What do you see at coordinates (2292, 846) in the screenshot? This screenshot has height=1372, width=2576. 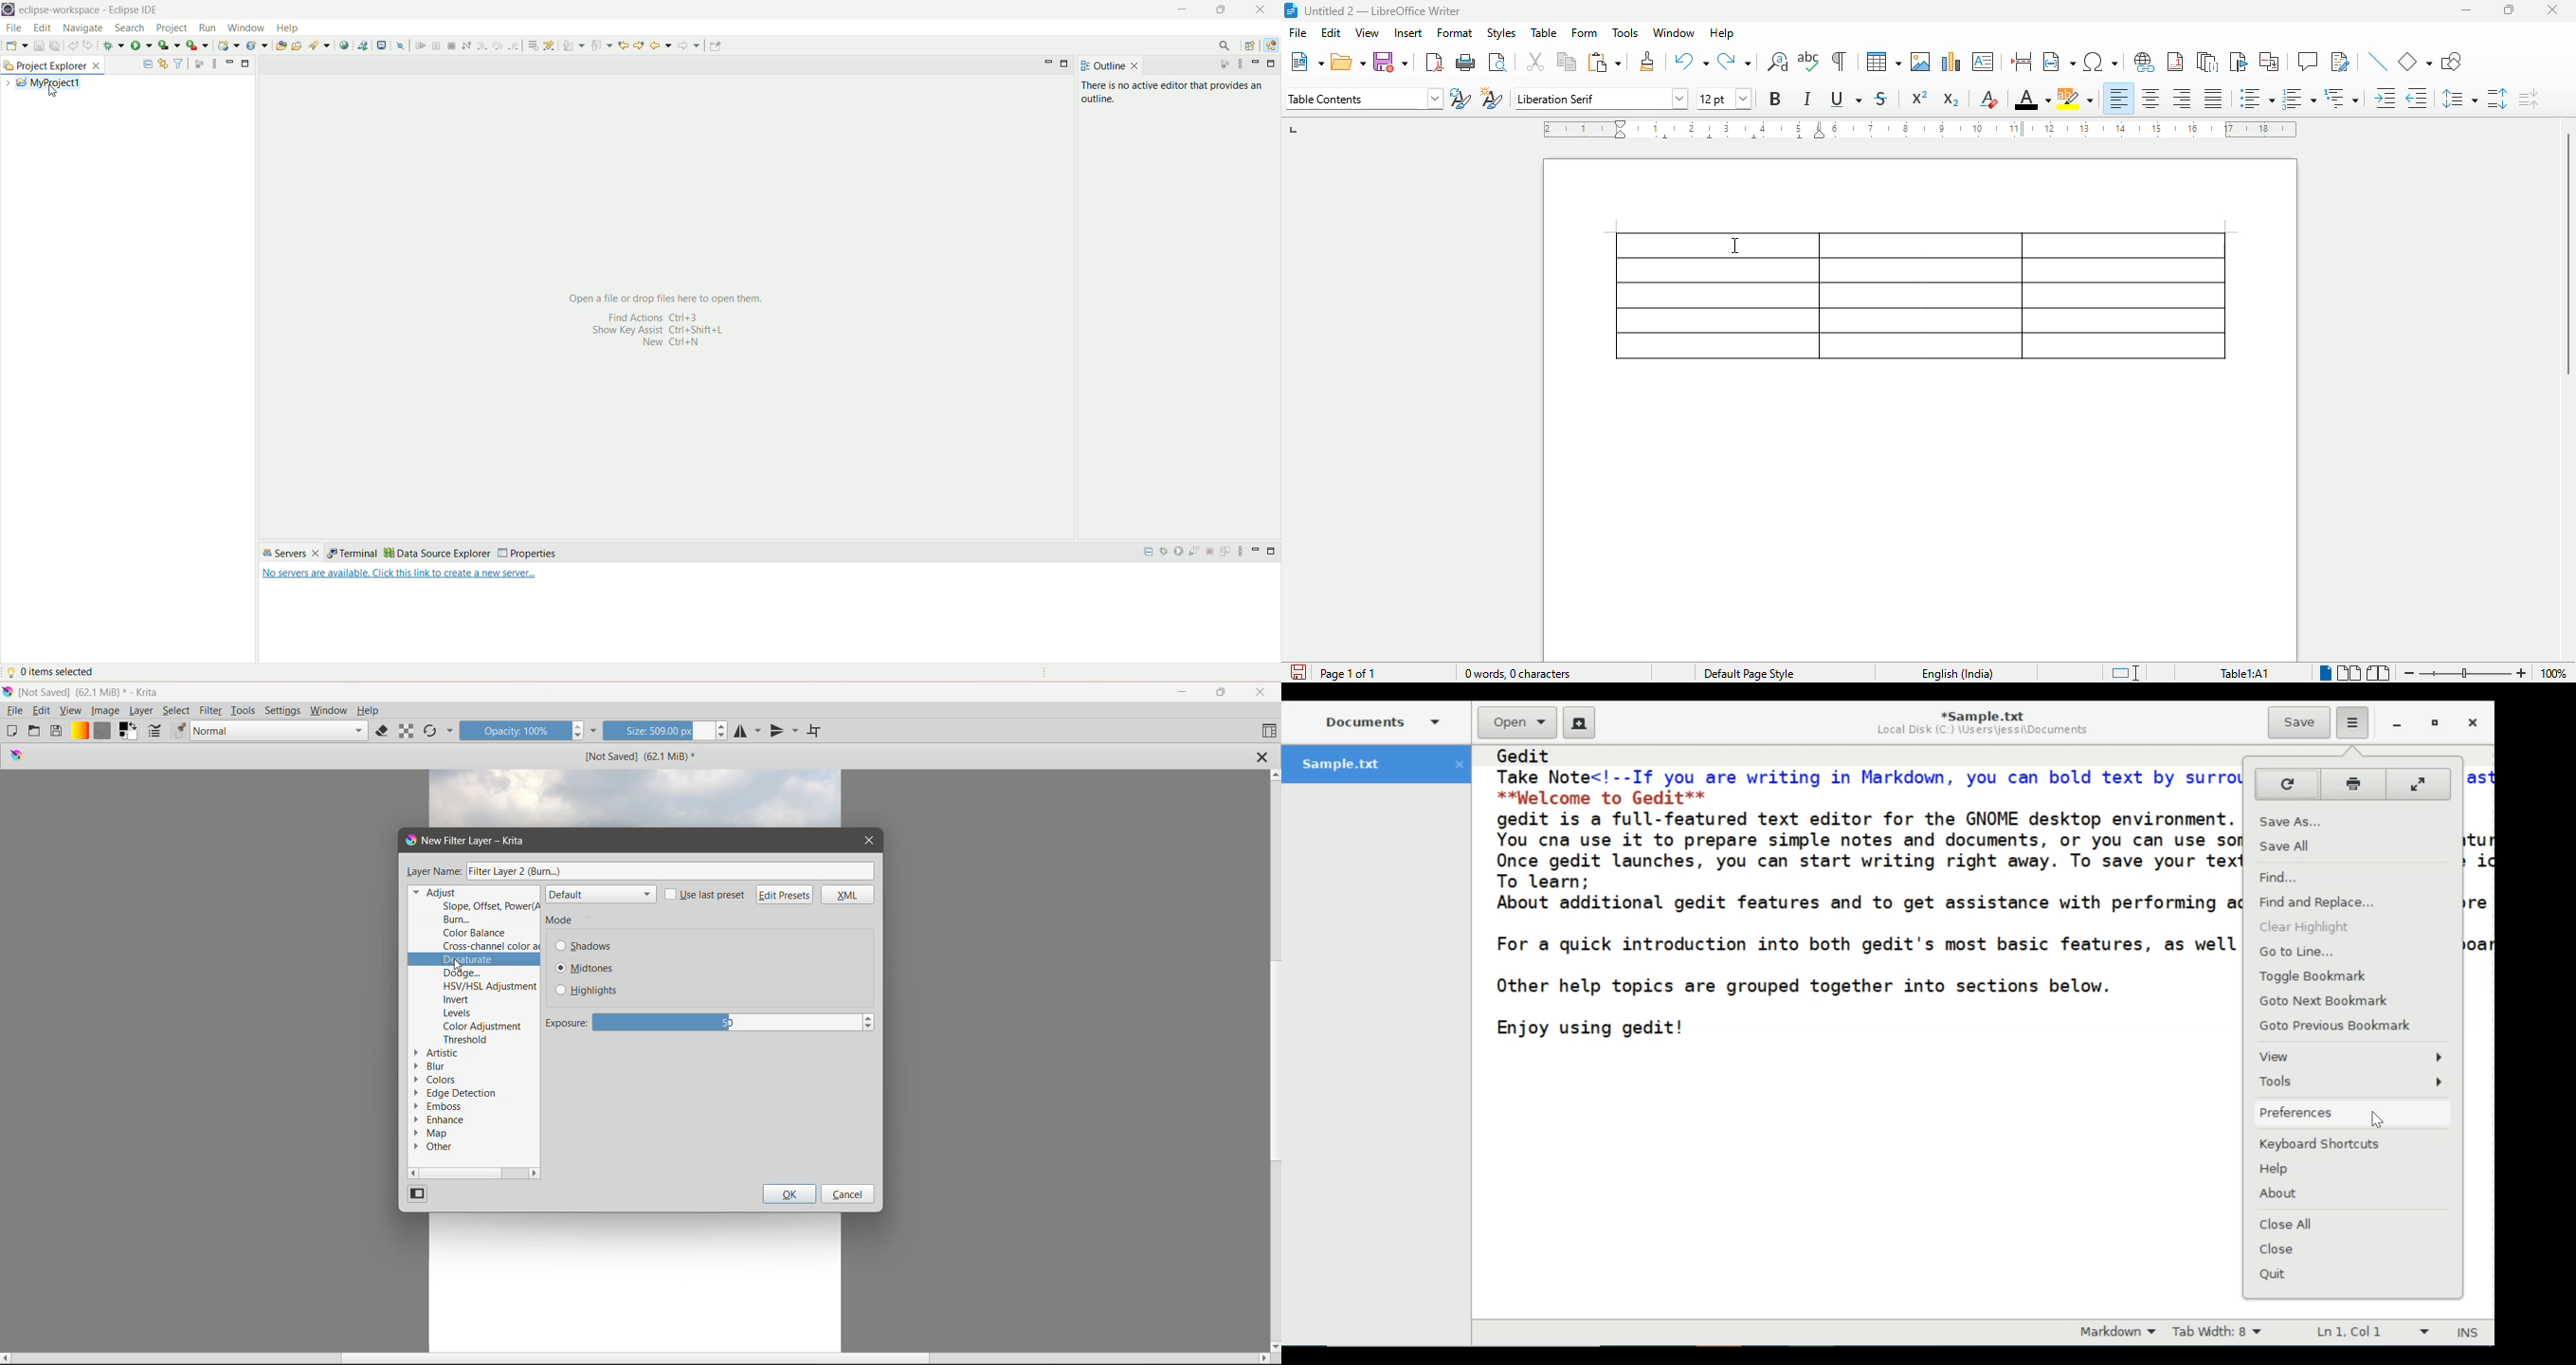 I see `Save All` at bounding box center [2292, 846].